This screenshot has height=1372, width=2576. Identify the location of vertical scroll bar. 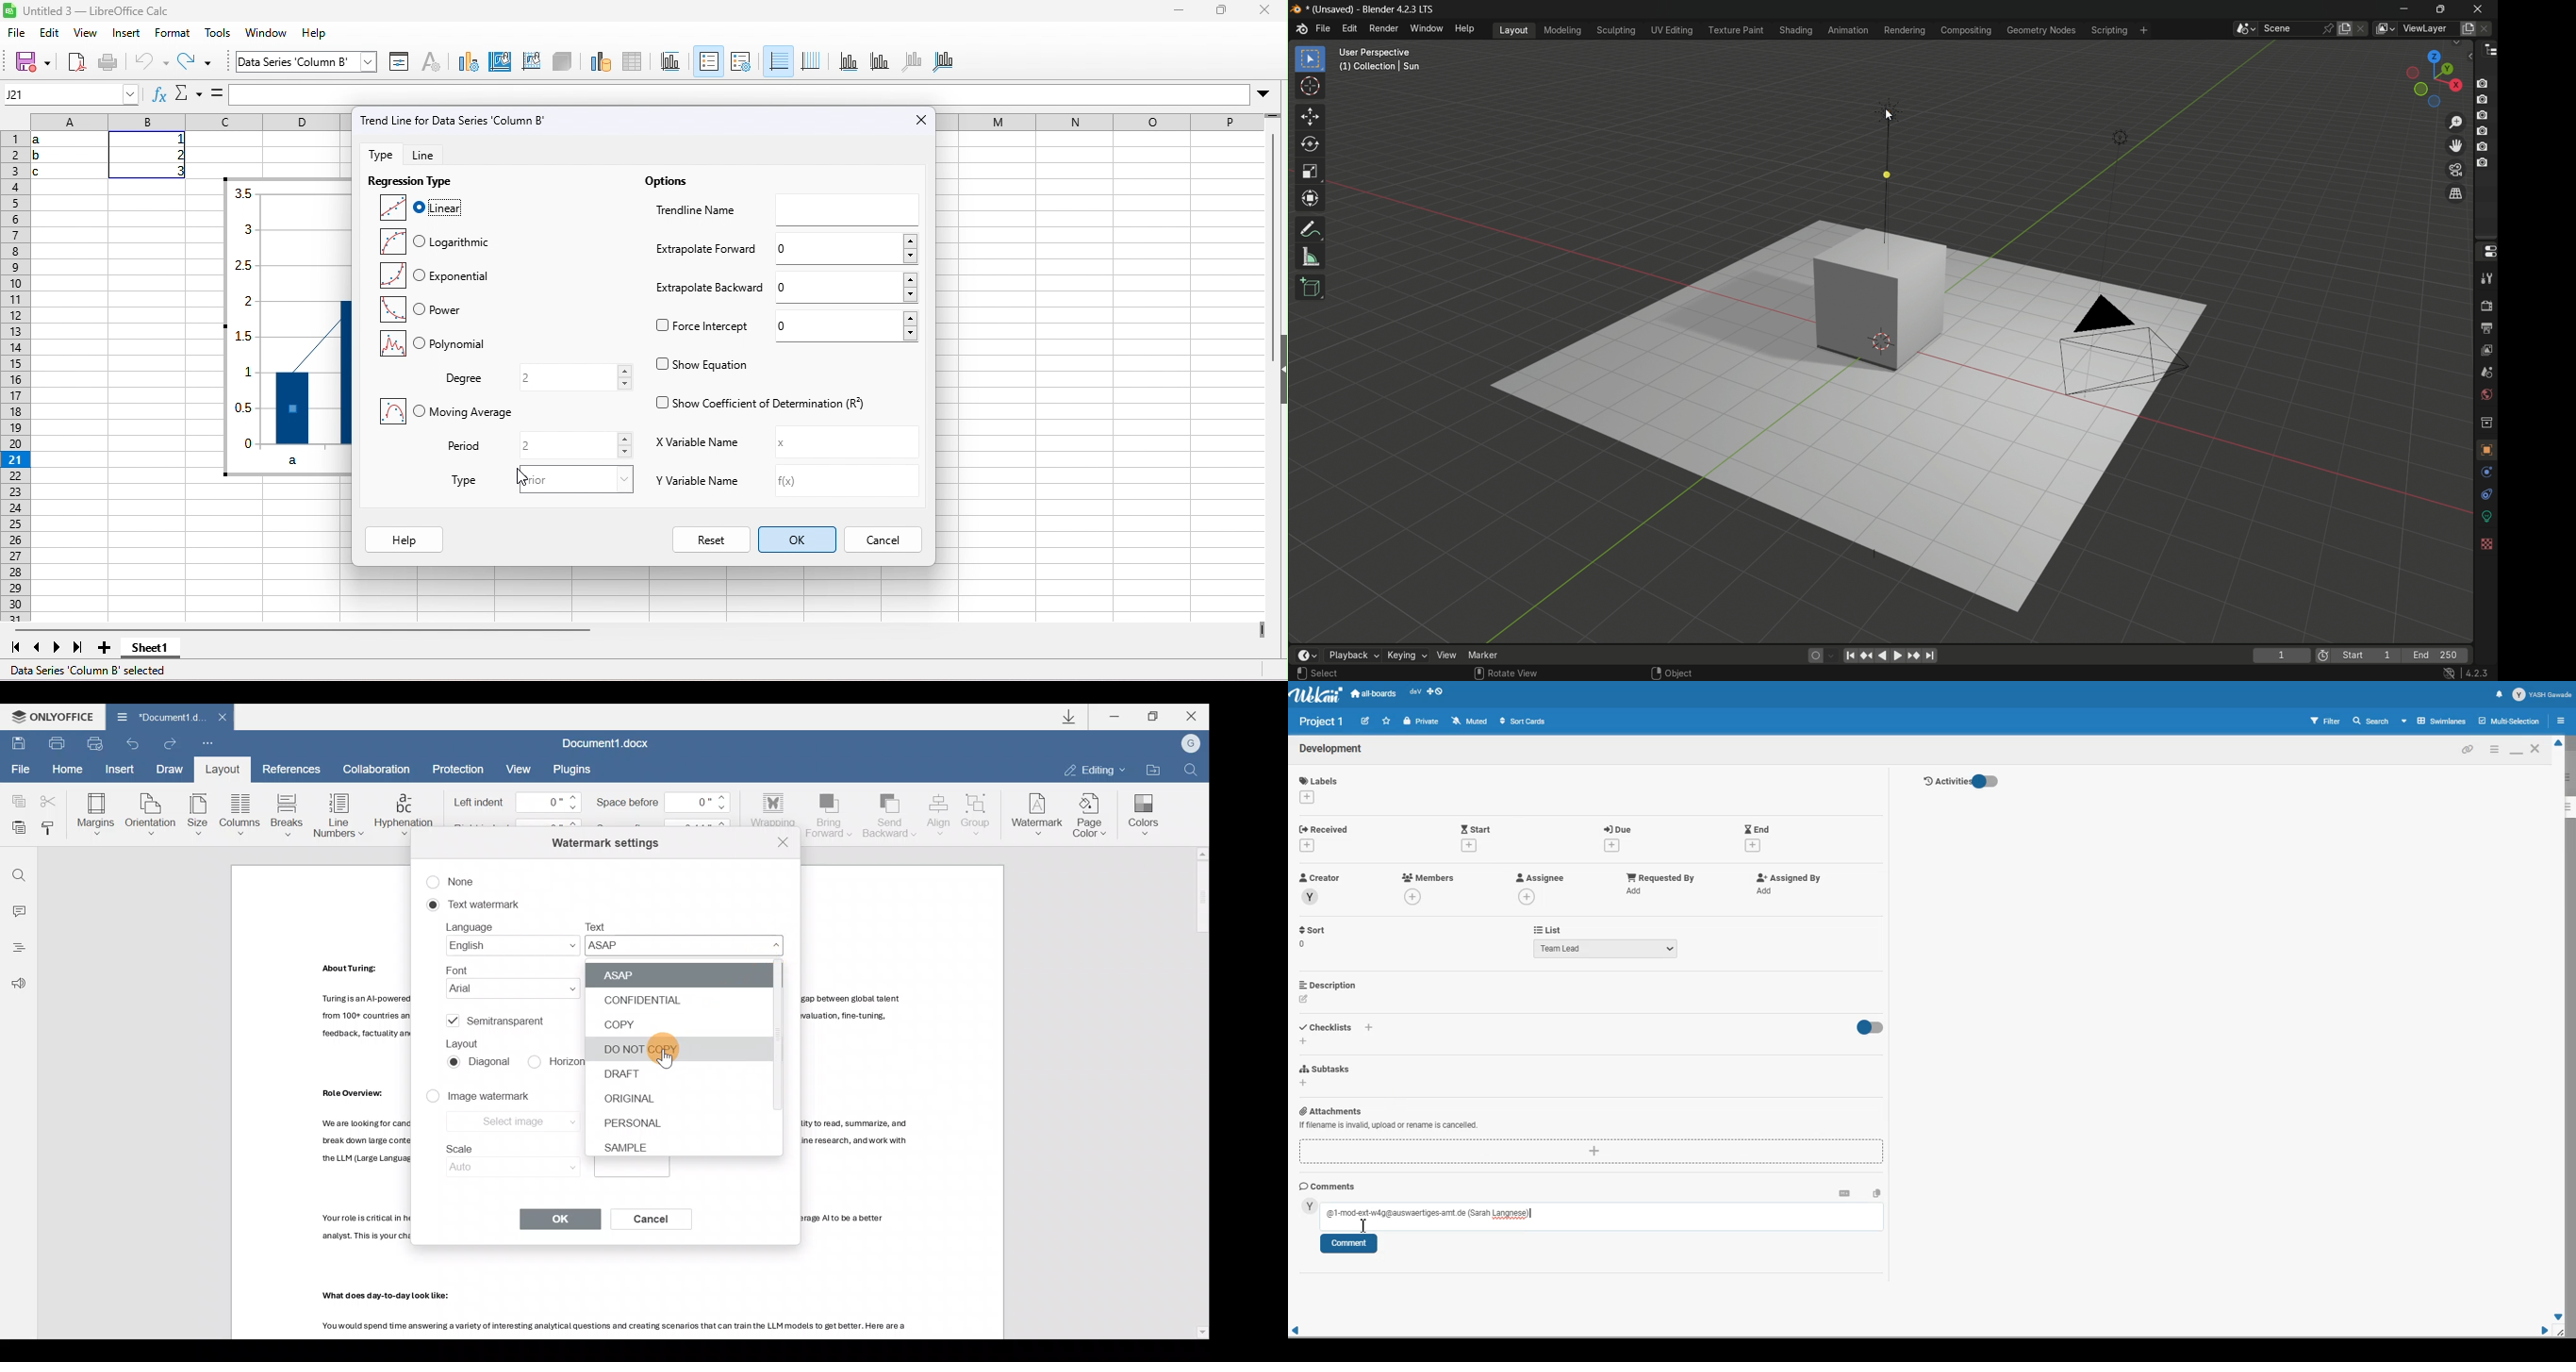
(1269, 247).